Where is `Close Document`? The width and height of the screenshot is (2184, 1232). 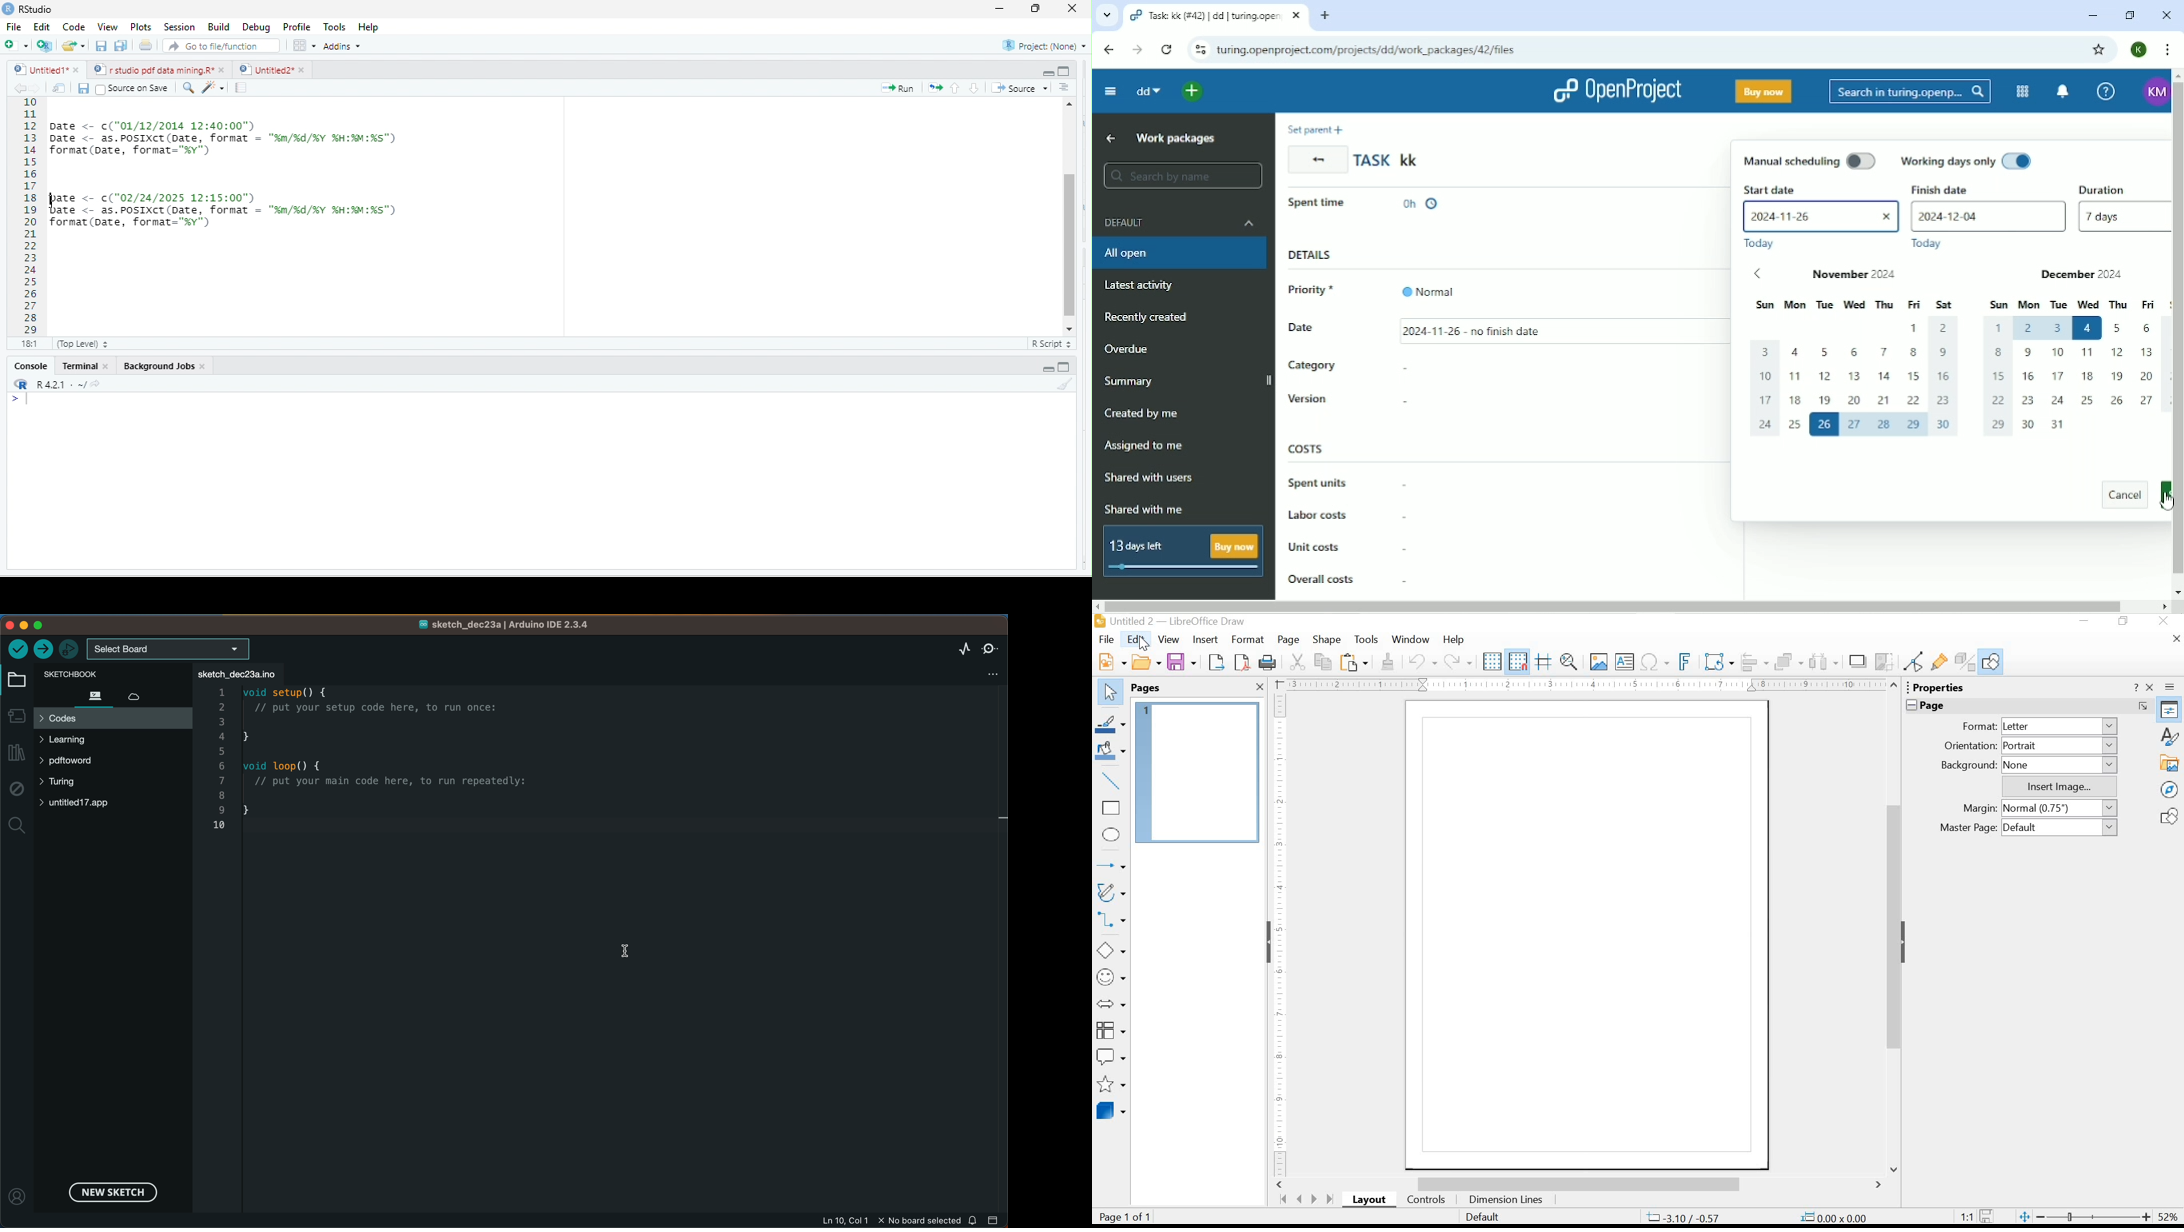 Close Document is located at coordinates (2177, 638).